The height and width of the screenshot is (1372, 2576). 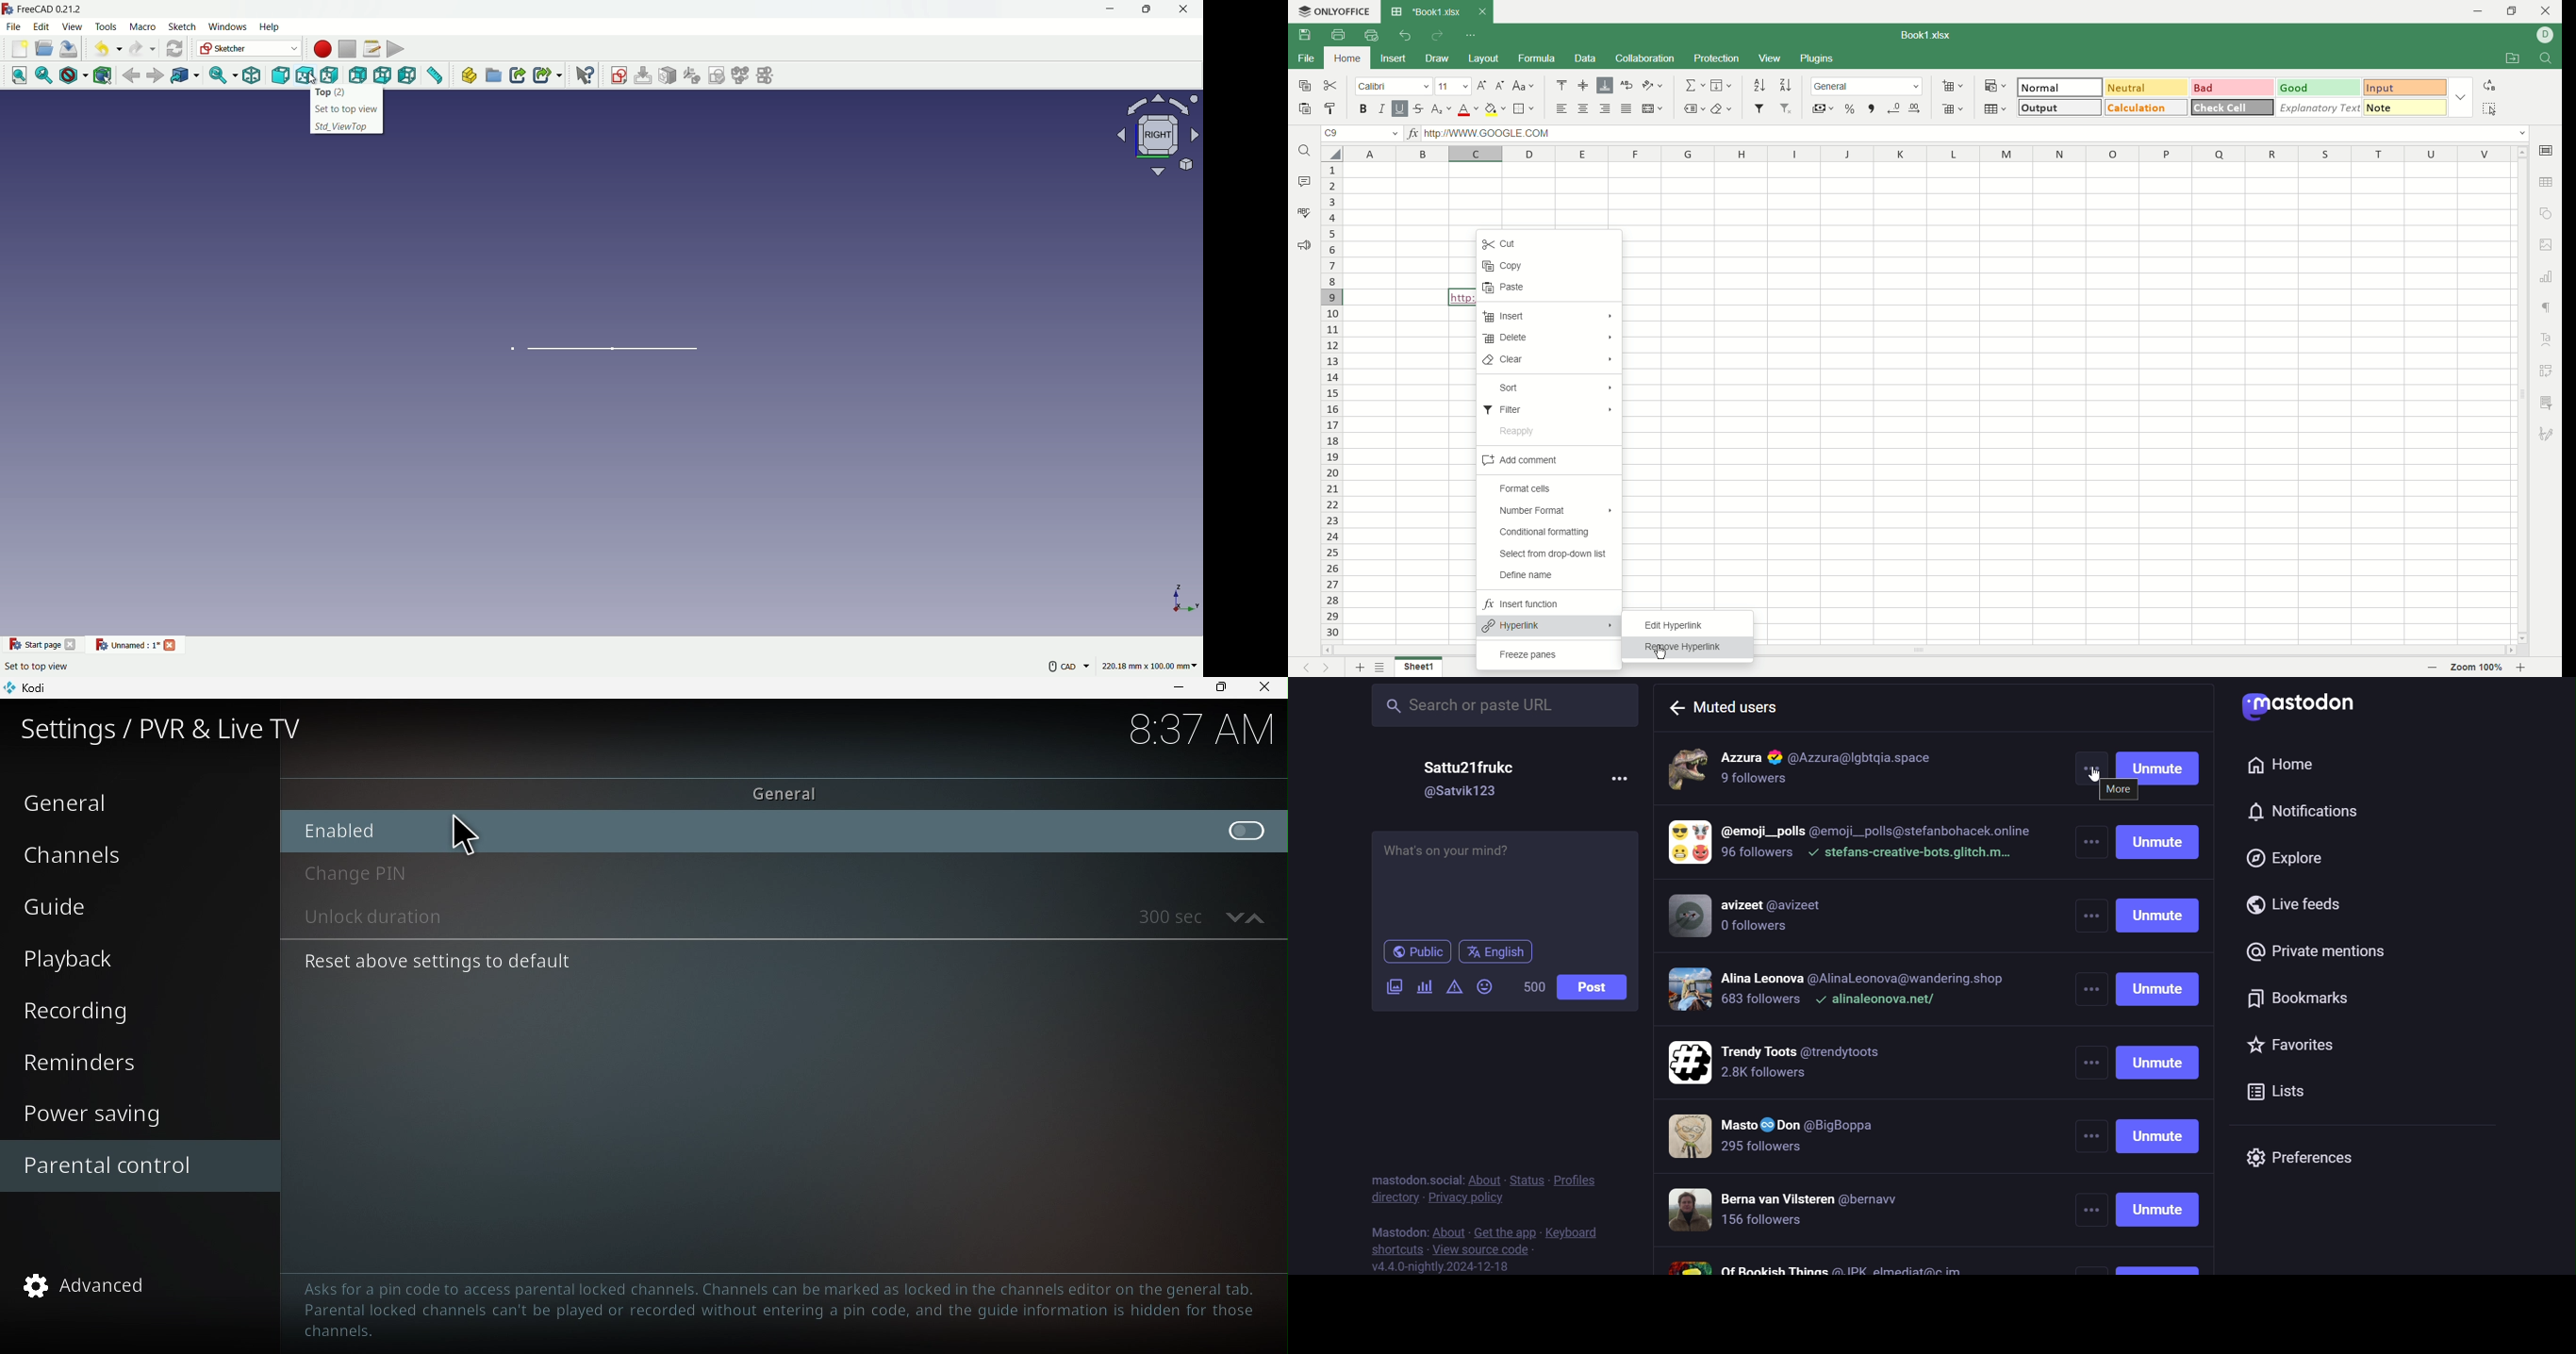 What do you see at coordinates (1336, 35) in the screenshot?
I see `print` at bounding box center [1336, 35].